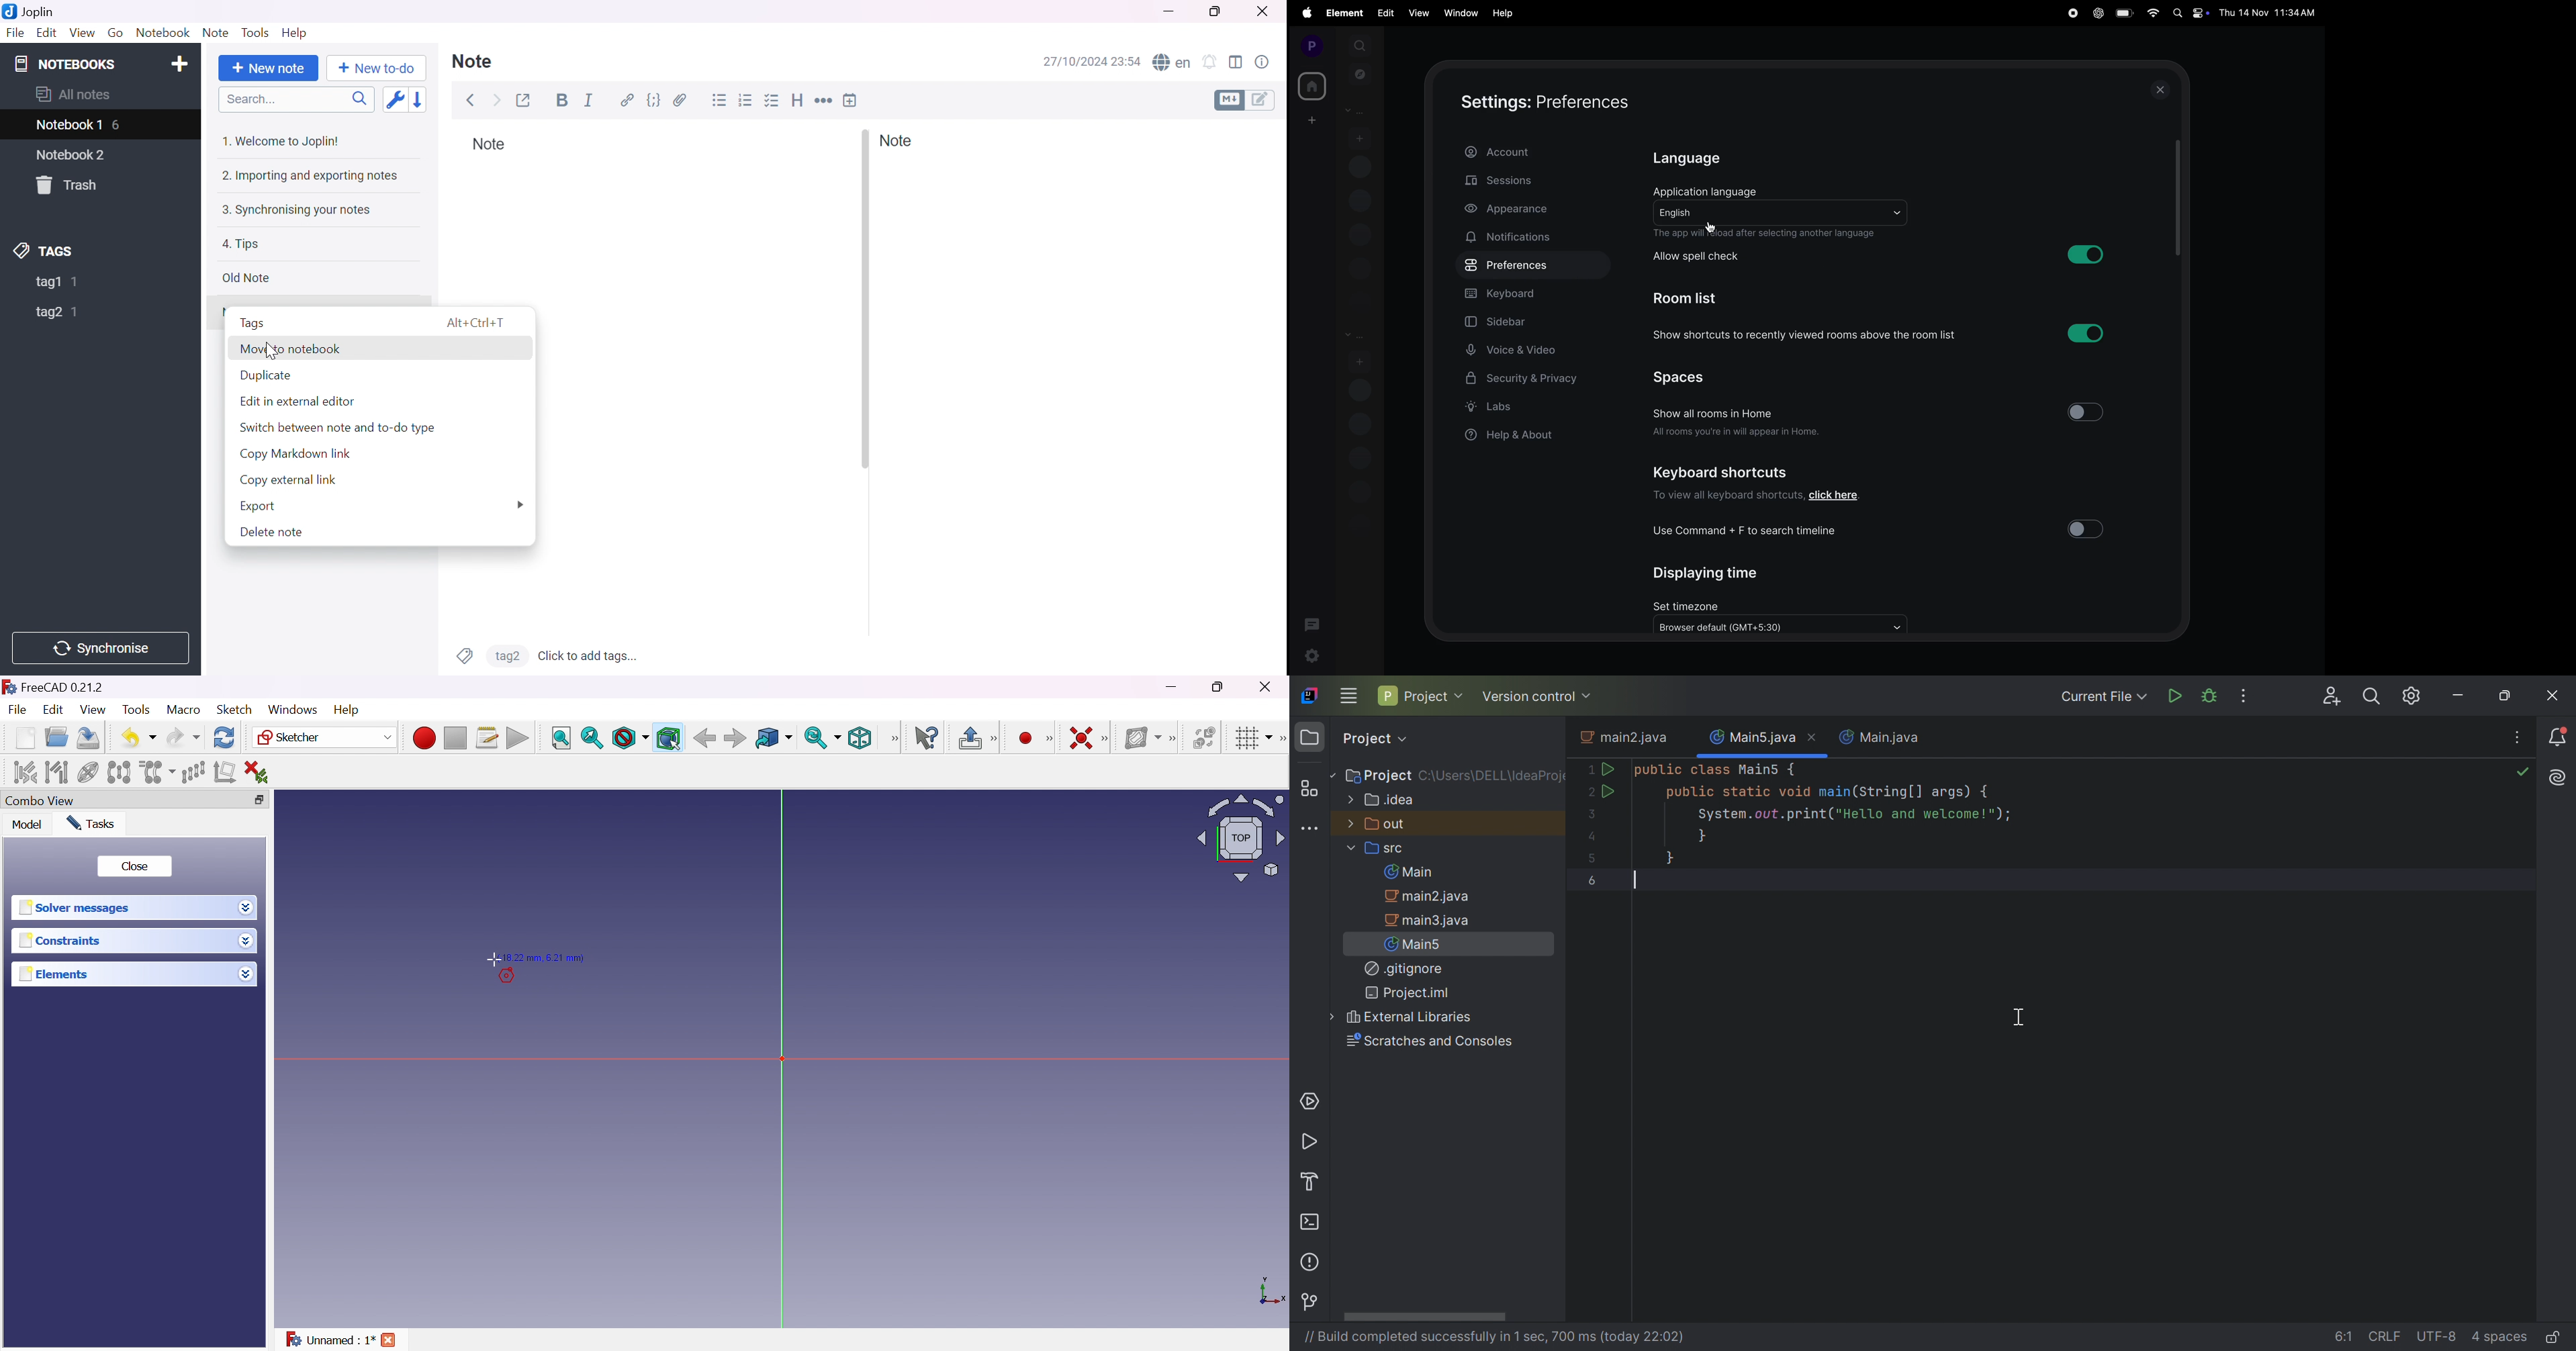 The height and width of the screenshot is (1372, 2576). What do you see at coordinates (116, 36) in the screenshot?
I see `Go` at bounding box center [116, 36].